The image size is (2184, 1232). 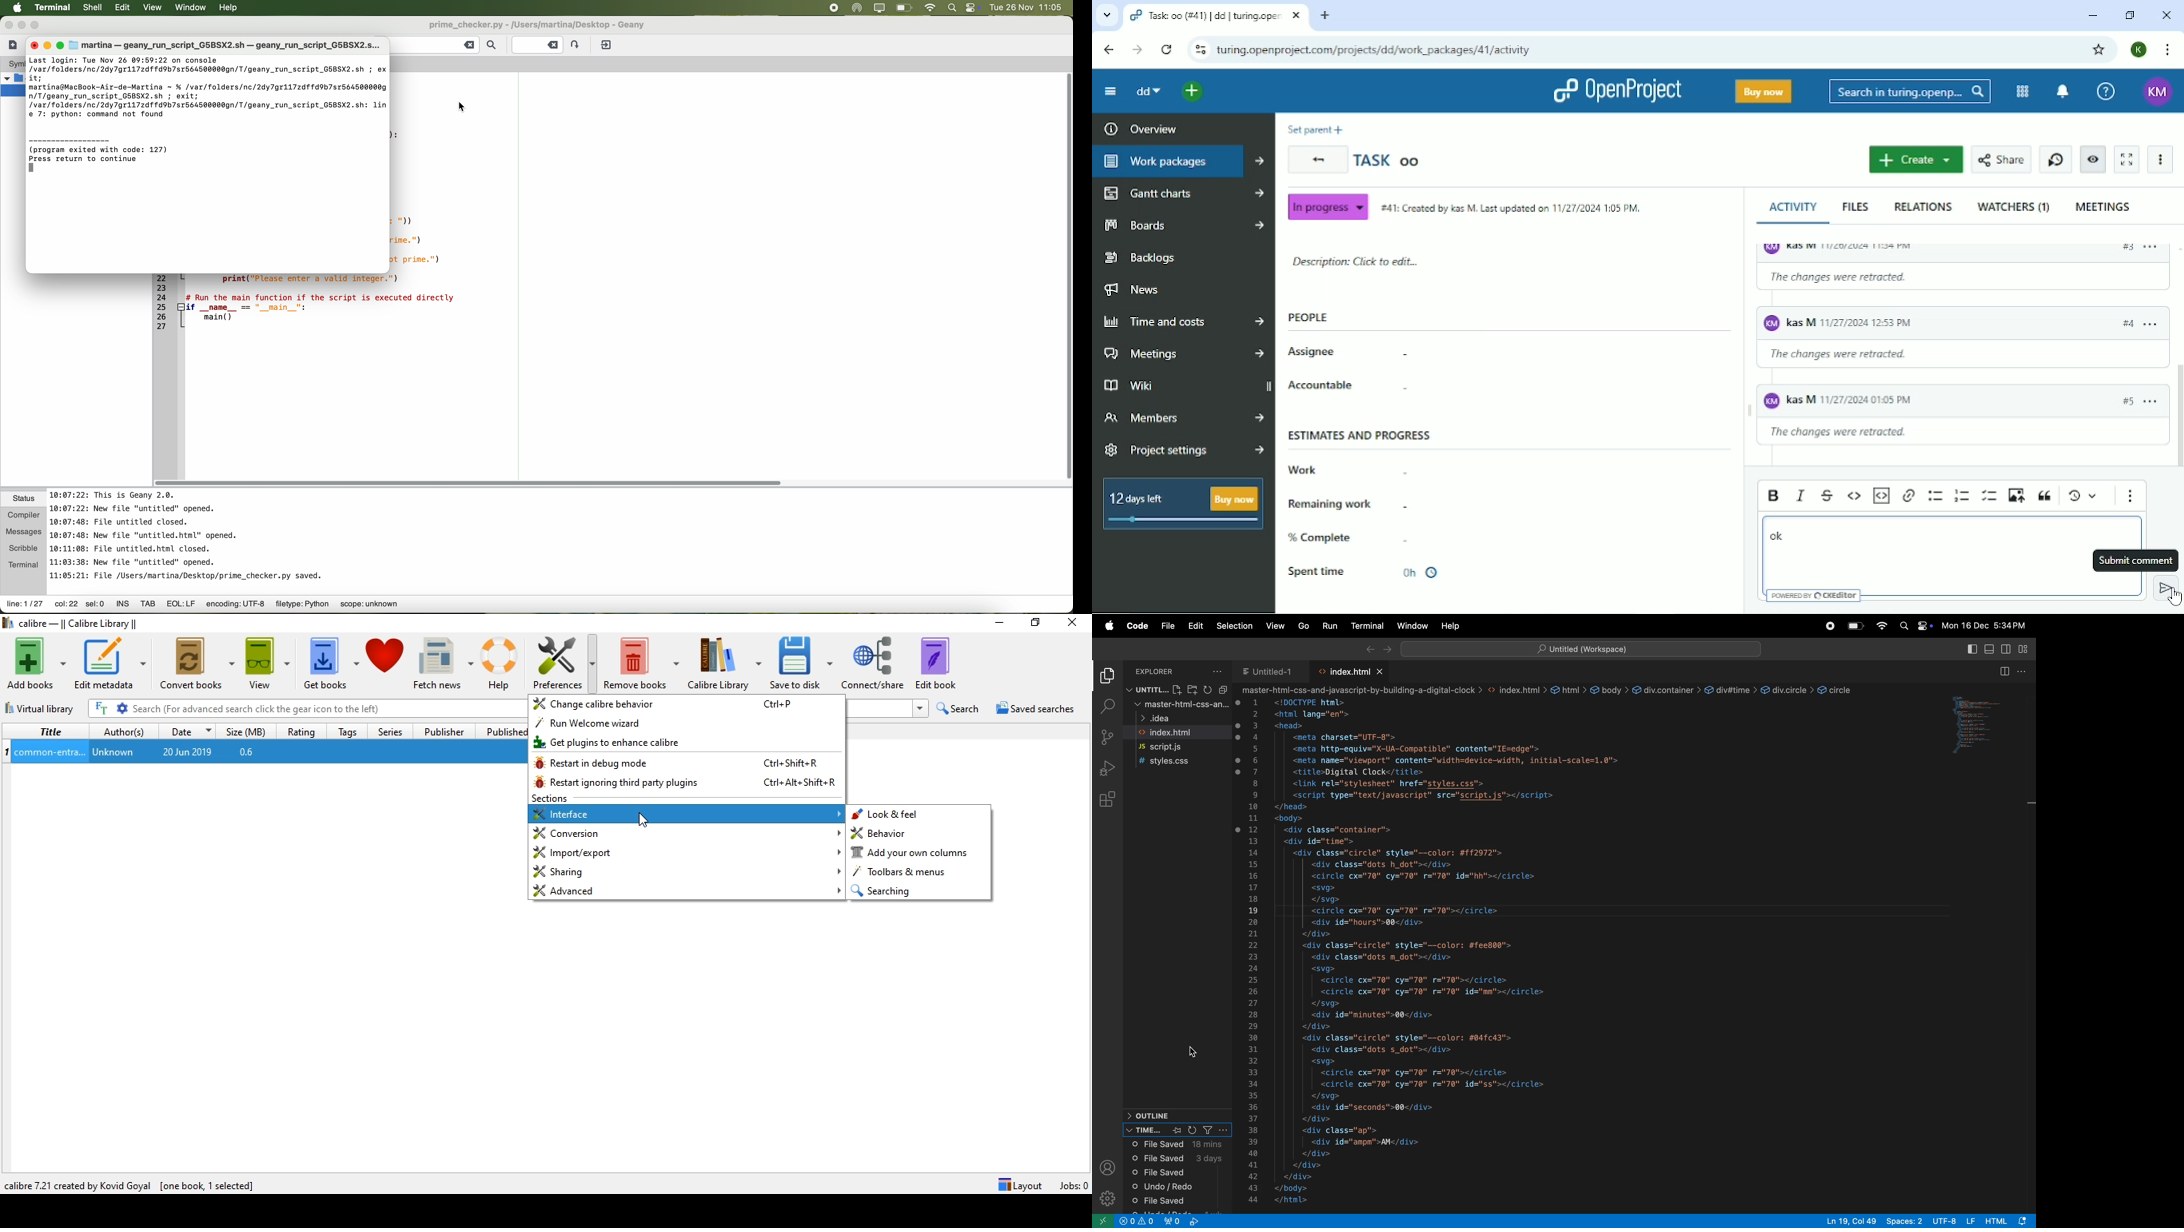 What do you see at coordinates (1990, 496) in the screenshot?
I see `To-do list` at bounding box center [1990, 496].